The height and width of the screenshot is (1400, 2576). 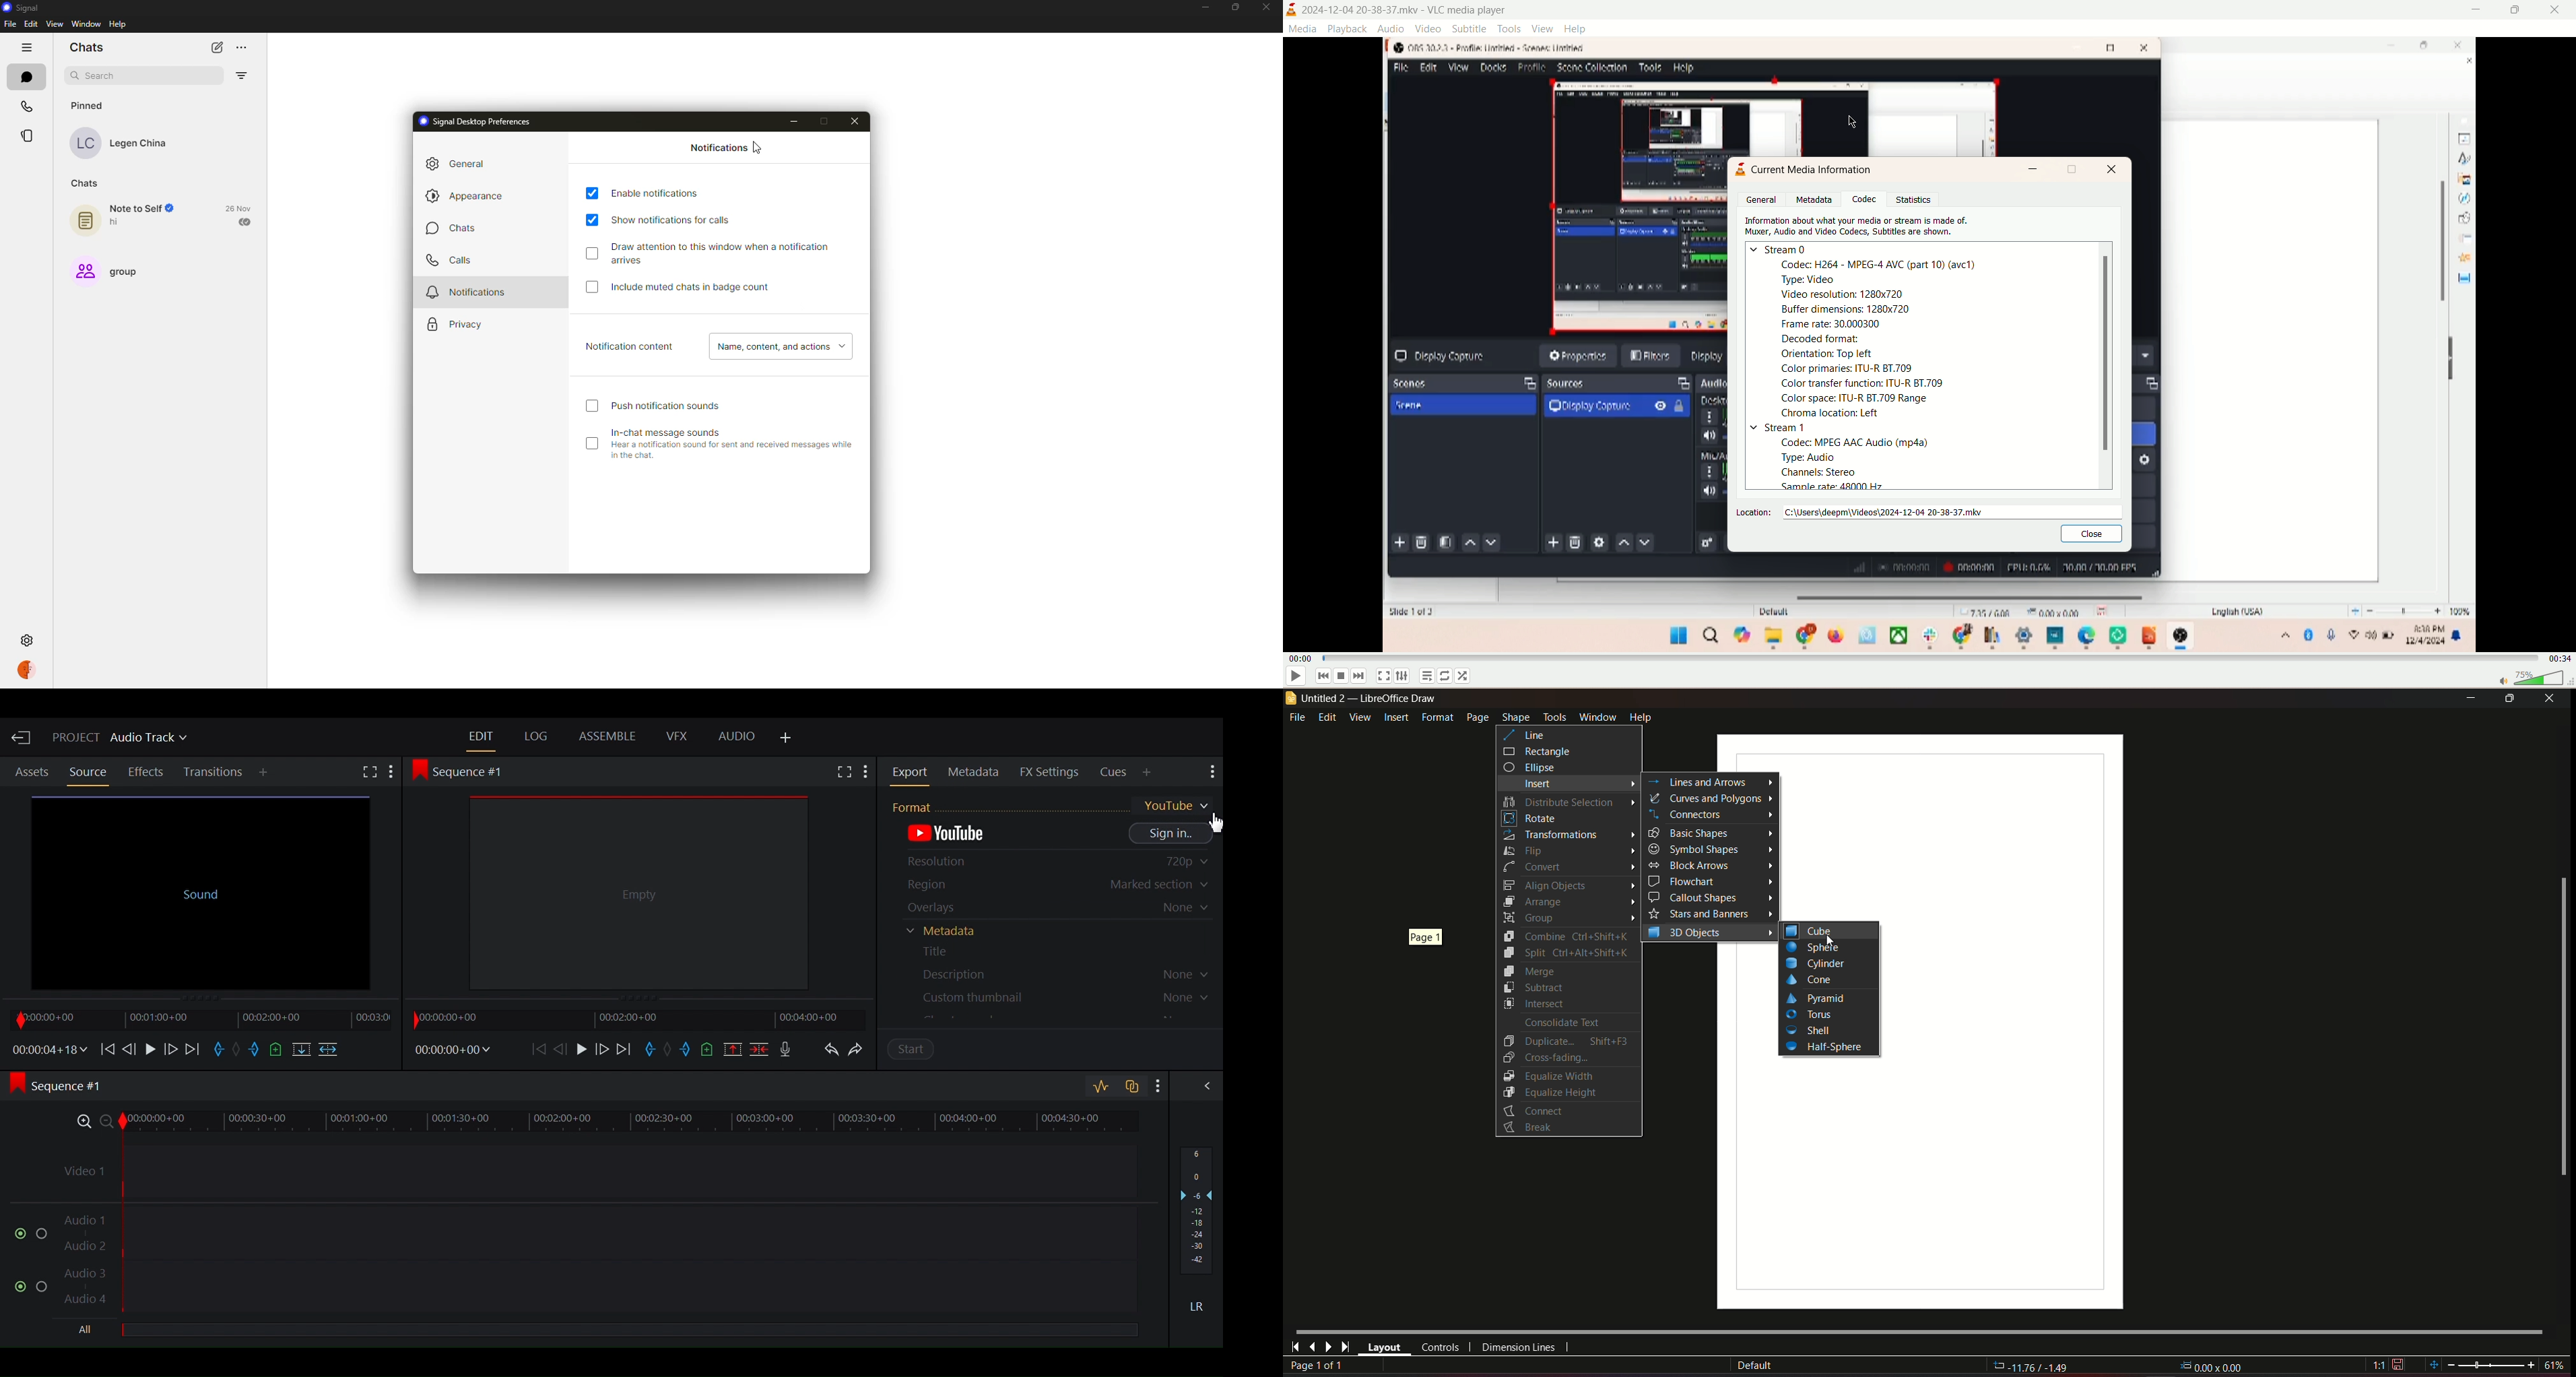 What do you see at coordinates (1343, 676) in the screenshot?
I see `stop` at bounding box center [1343, 676].